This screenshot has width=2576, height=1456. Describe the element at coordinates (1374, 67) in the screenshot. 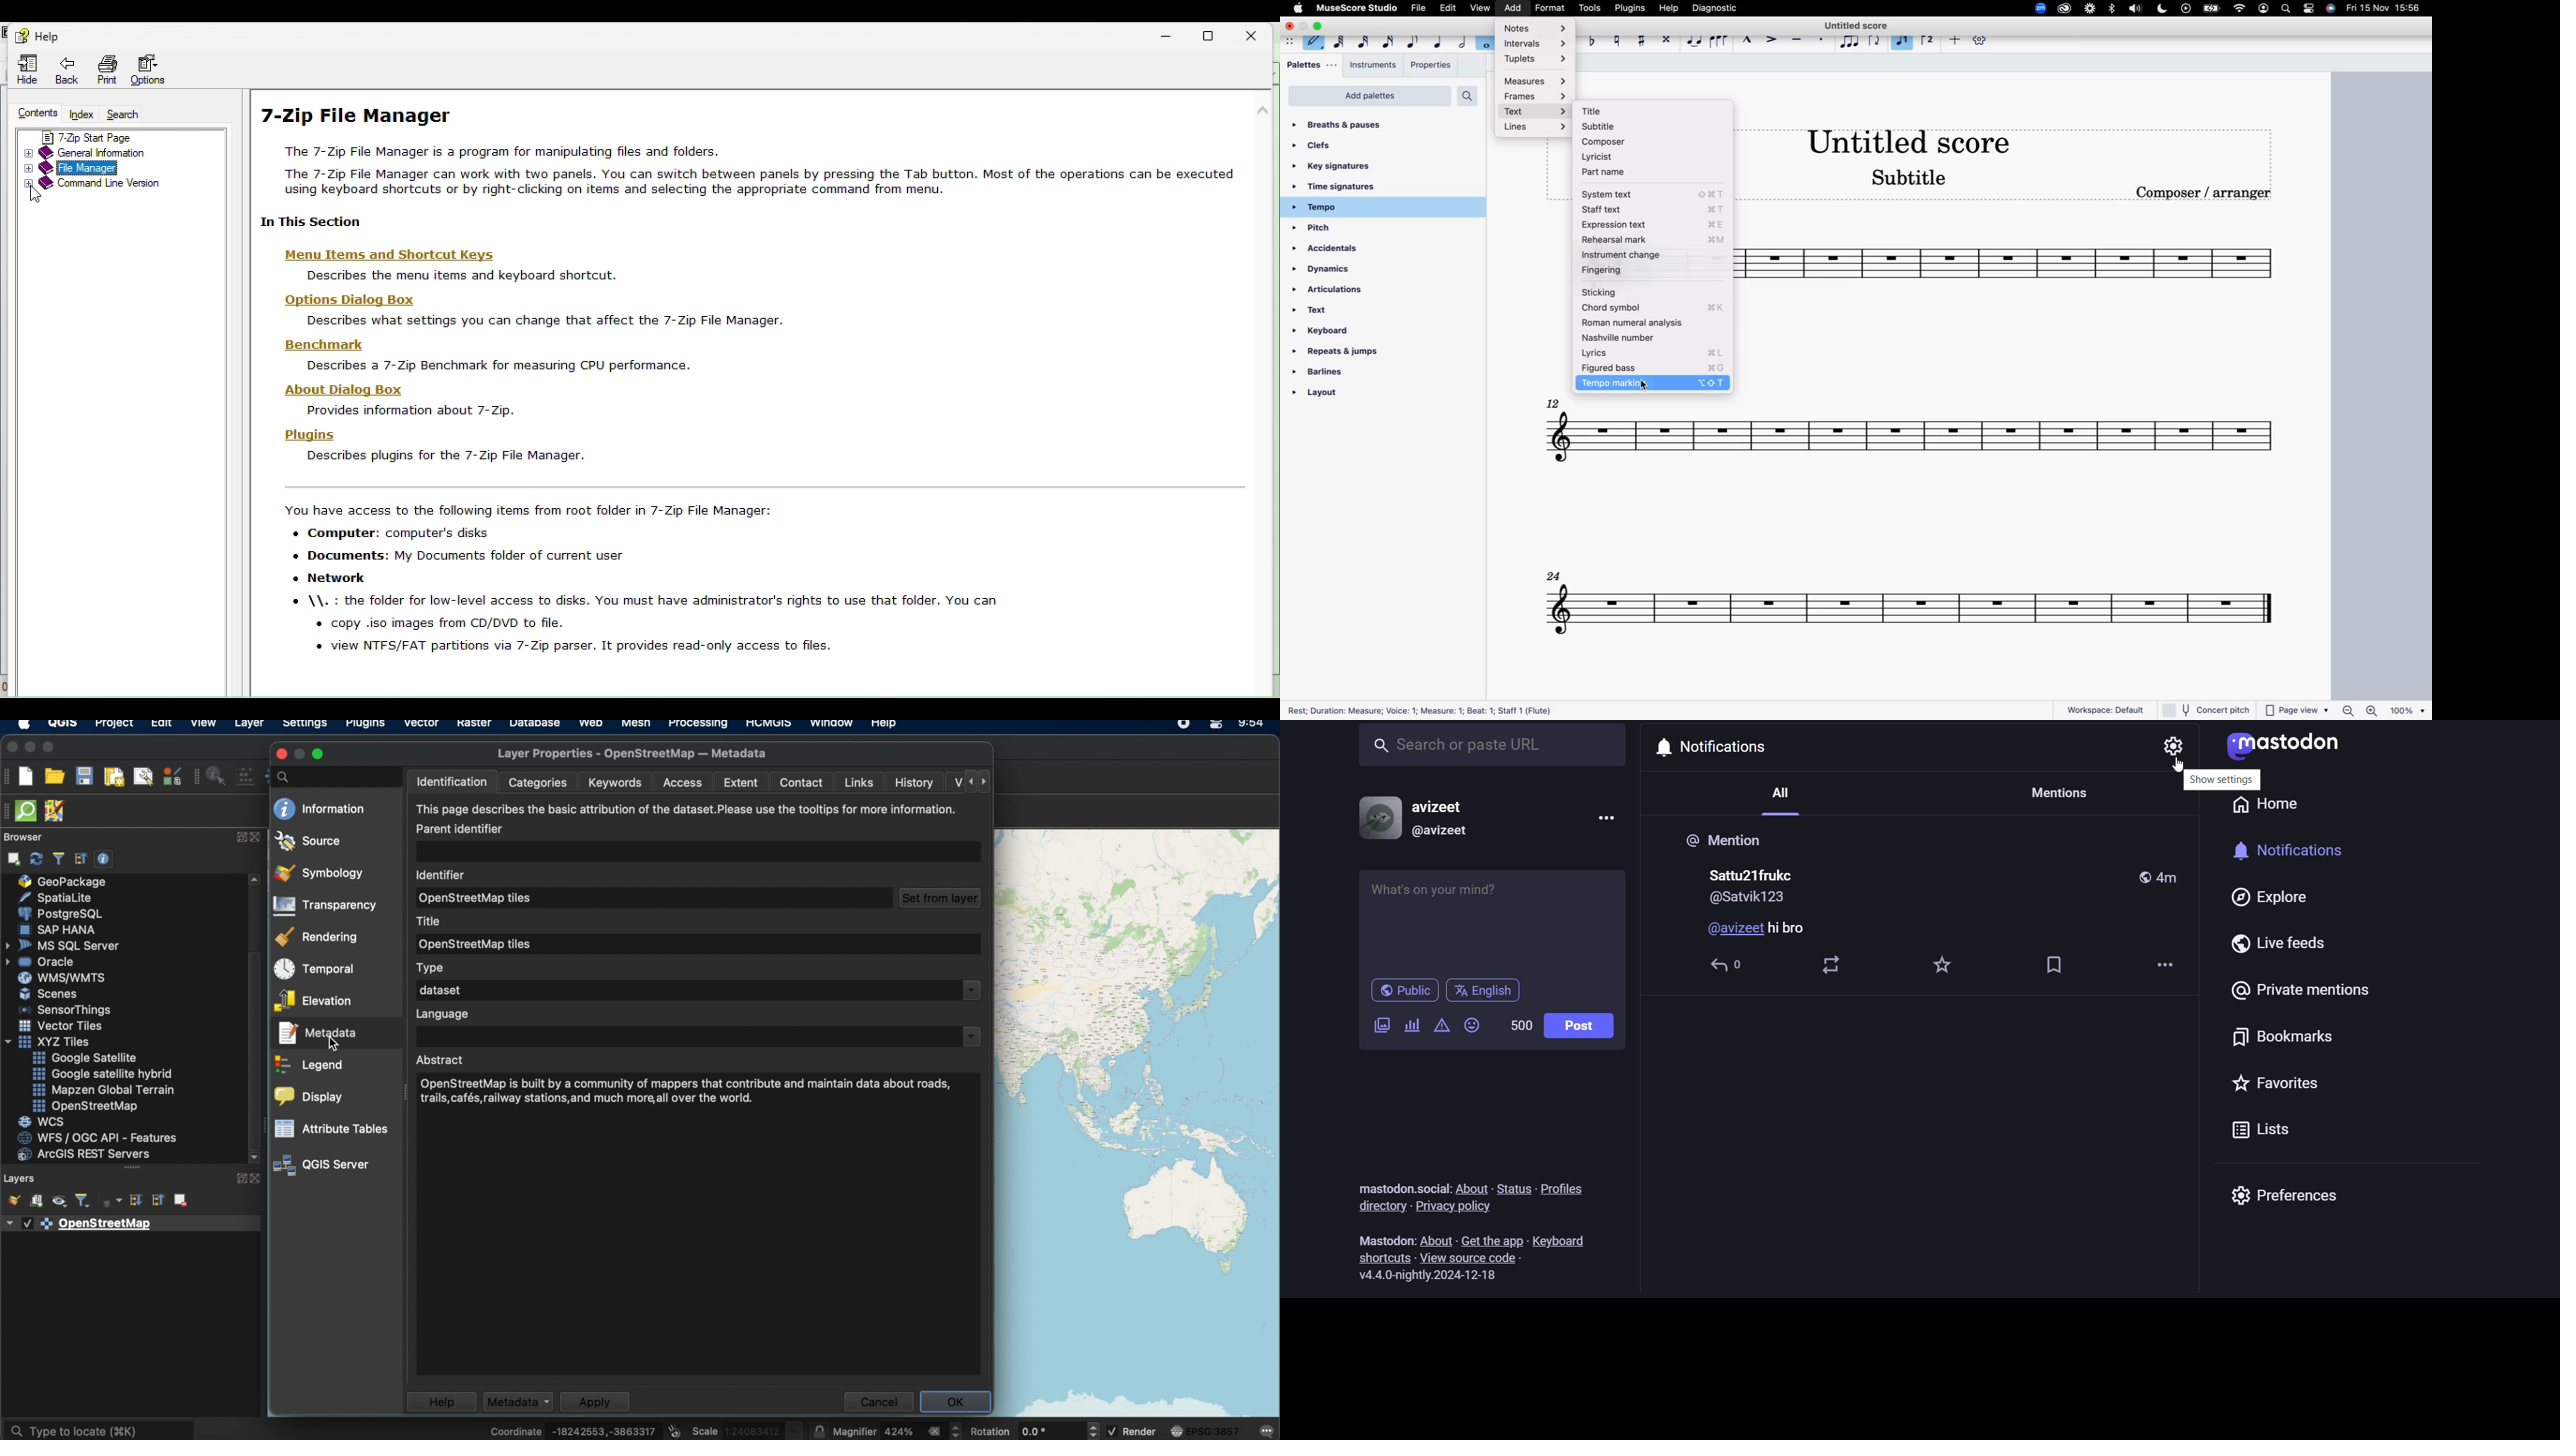

I see `instruments` at that location.